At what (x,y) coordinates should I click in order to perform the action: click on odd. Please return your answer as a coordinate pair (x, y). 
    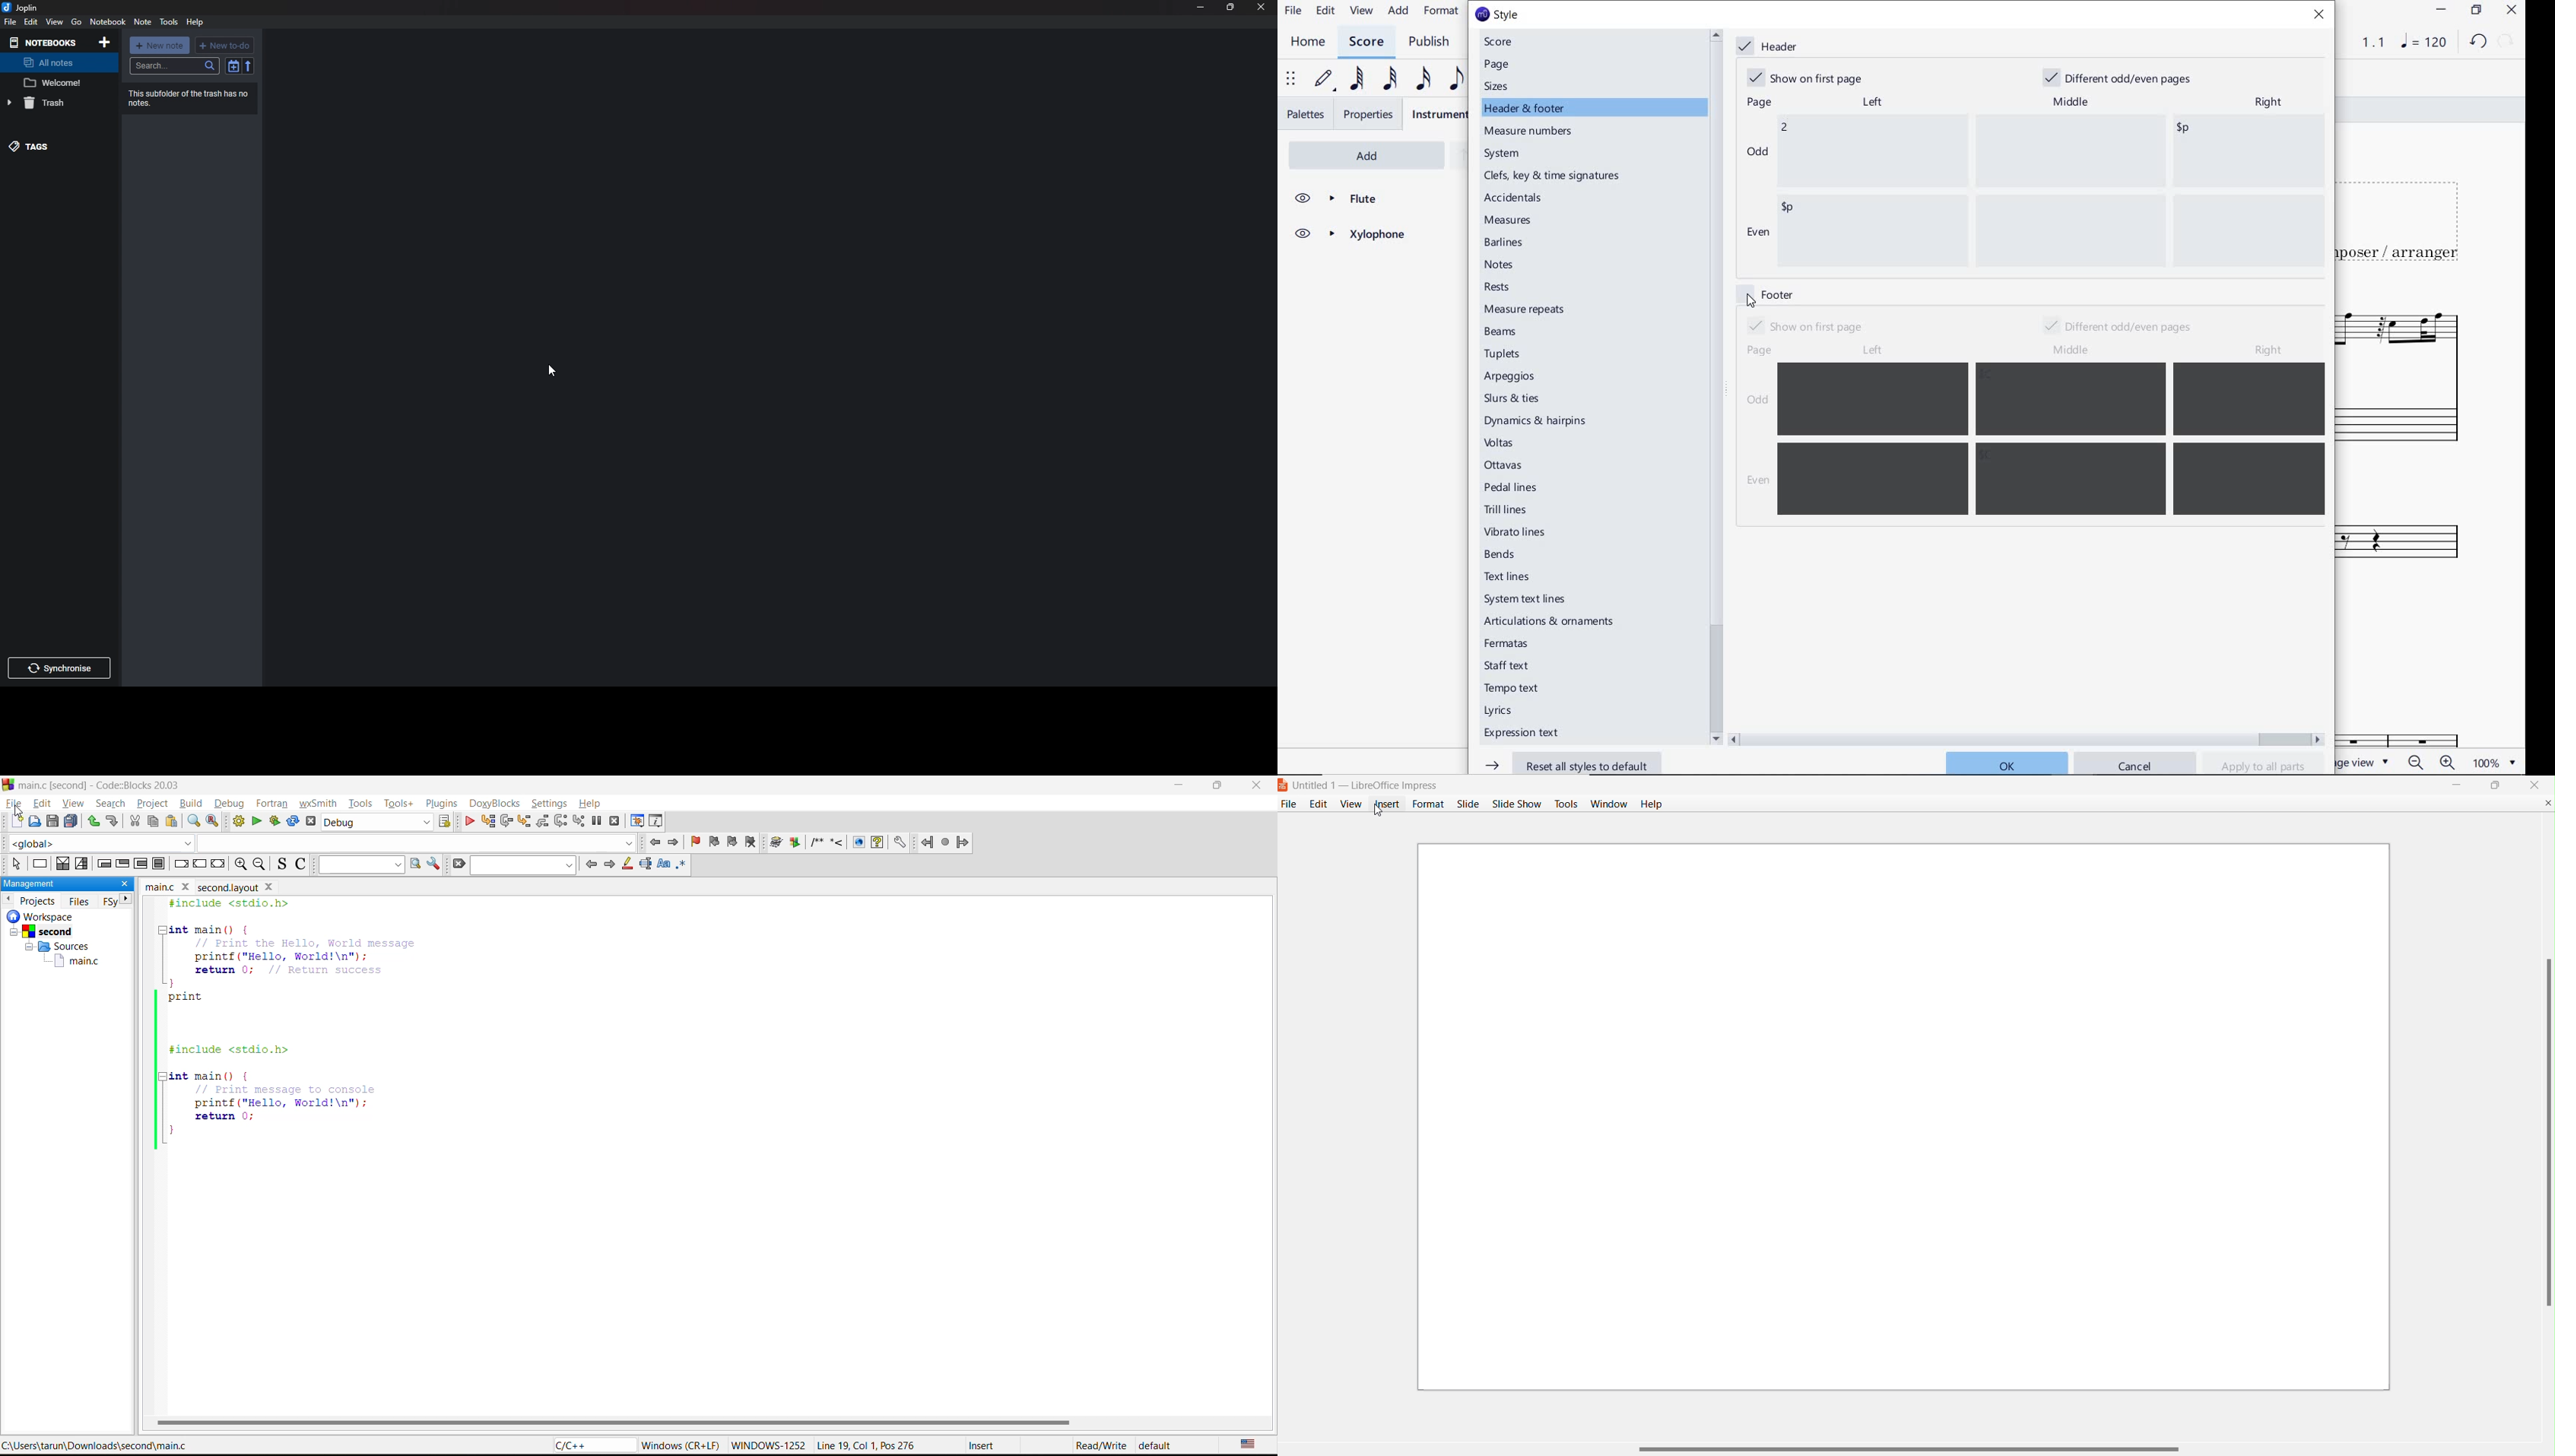
    Looking at the image, I should click on (1757, 151).